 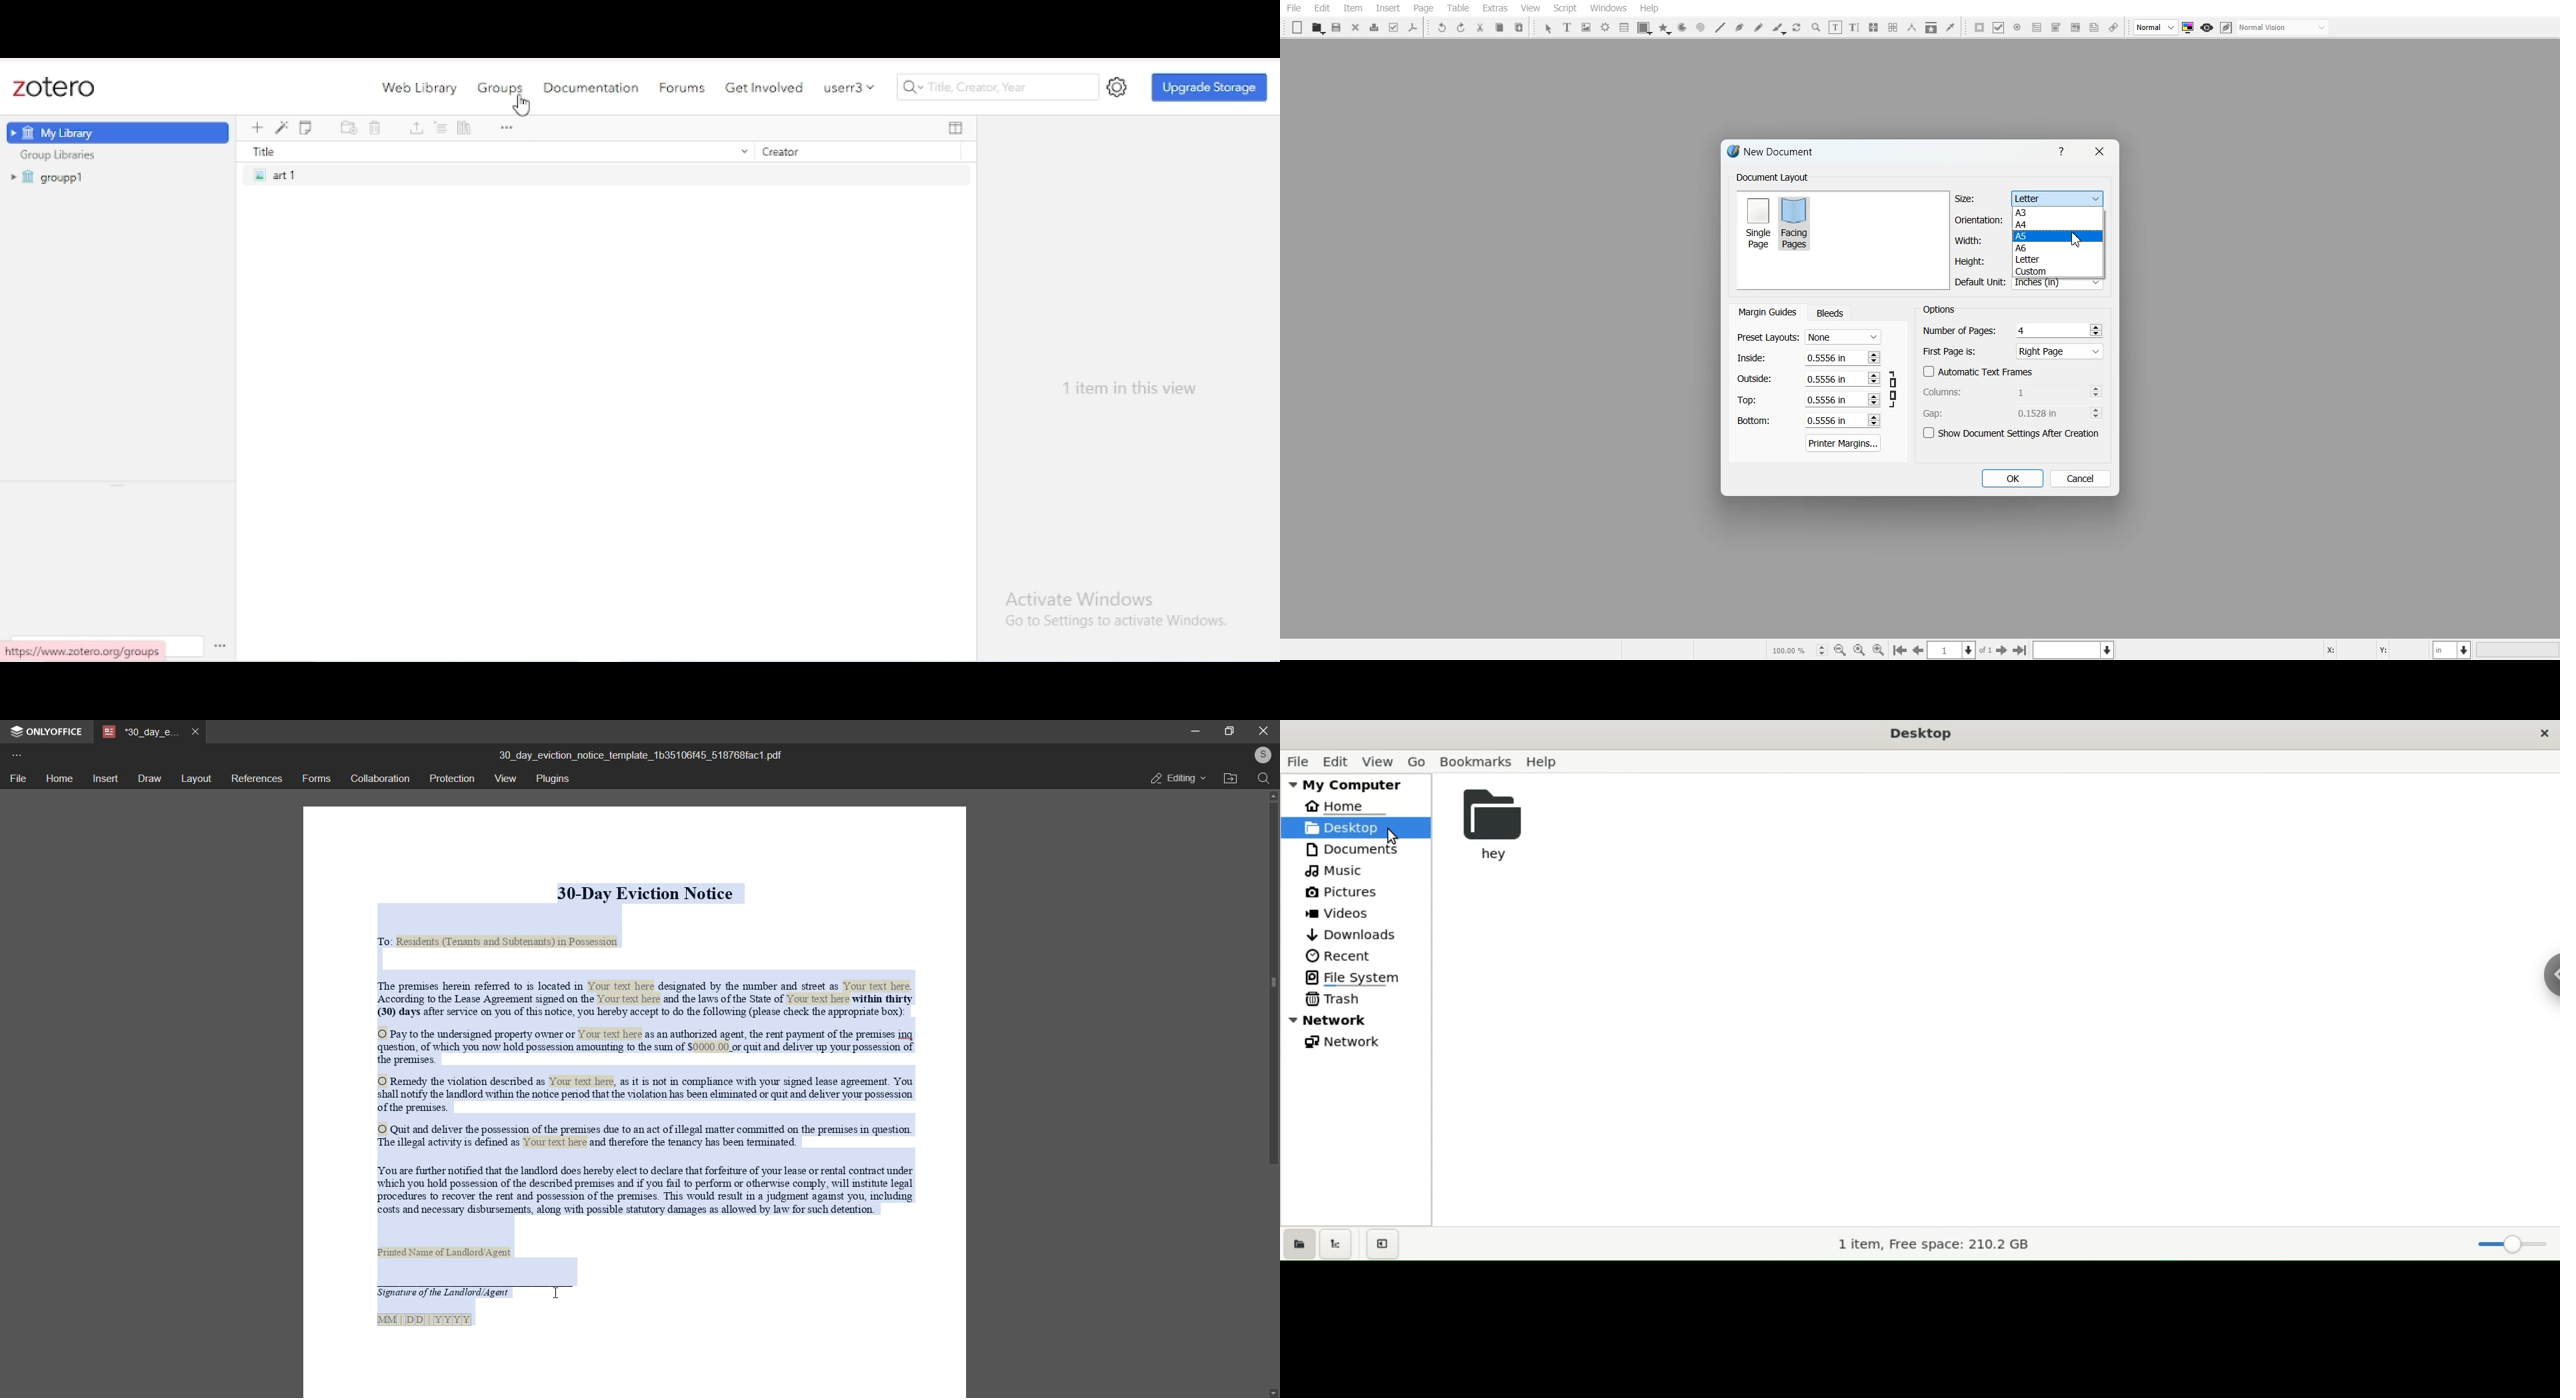 I want to click on Unlink Text Frame, so click(x=1893, y=27).